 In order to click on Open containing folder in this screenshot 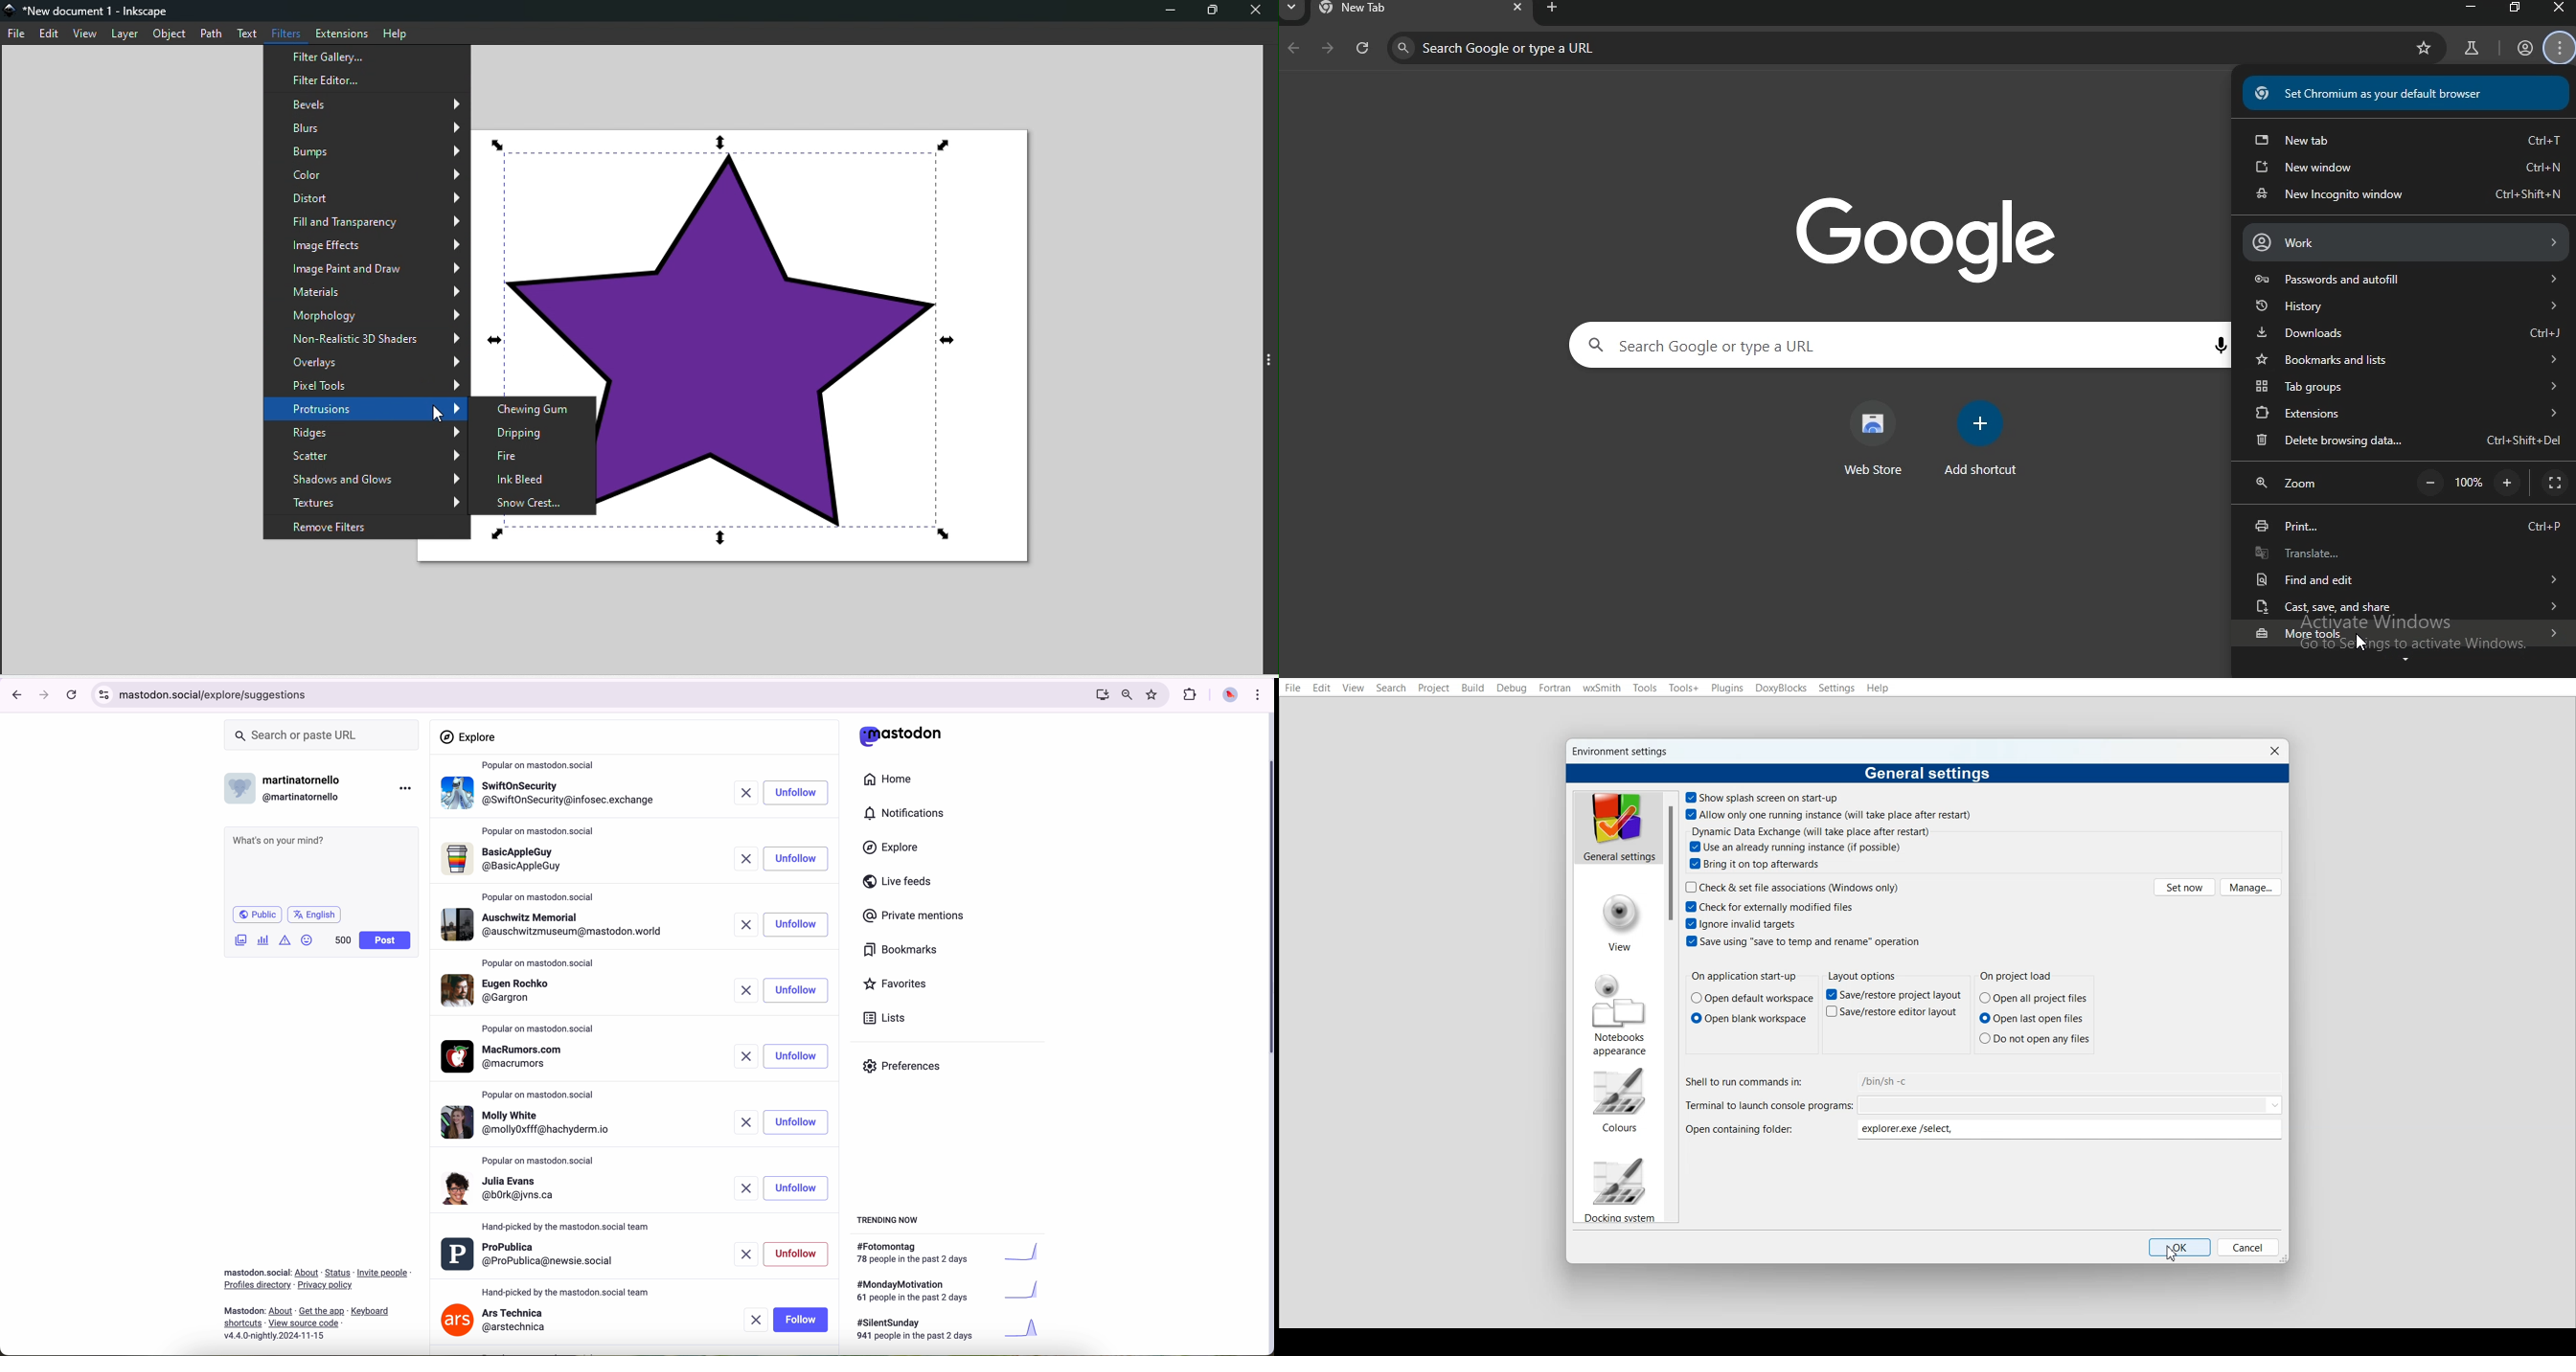, I will do `click(1987, 1130)`.